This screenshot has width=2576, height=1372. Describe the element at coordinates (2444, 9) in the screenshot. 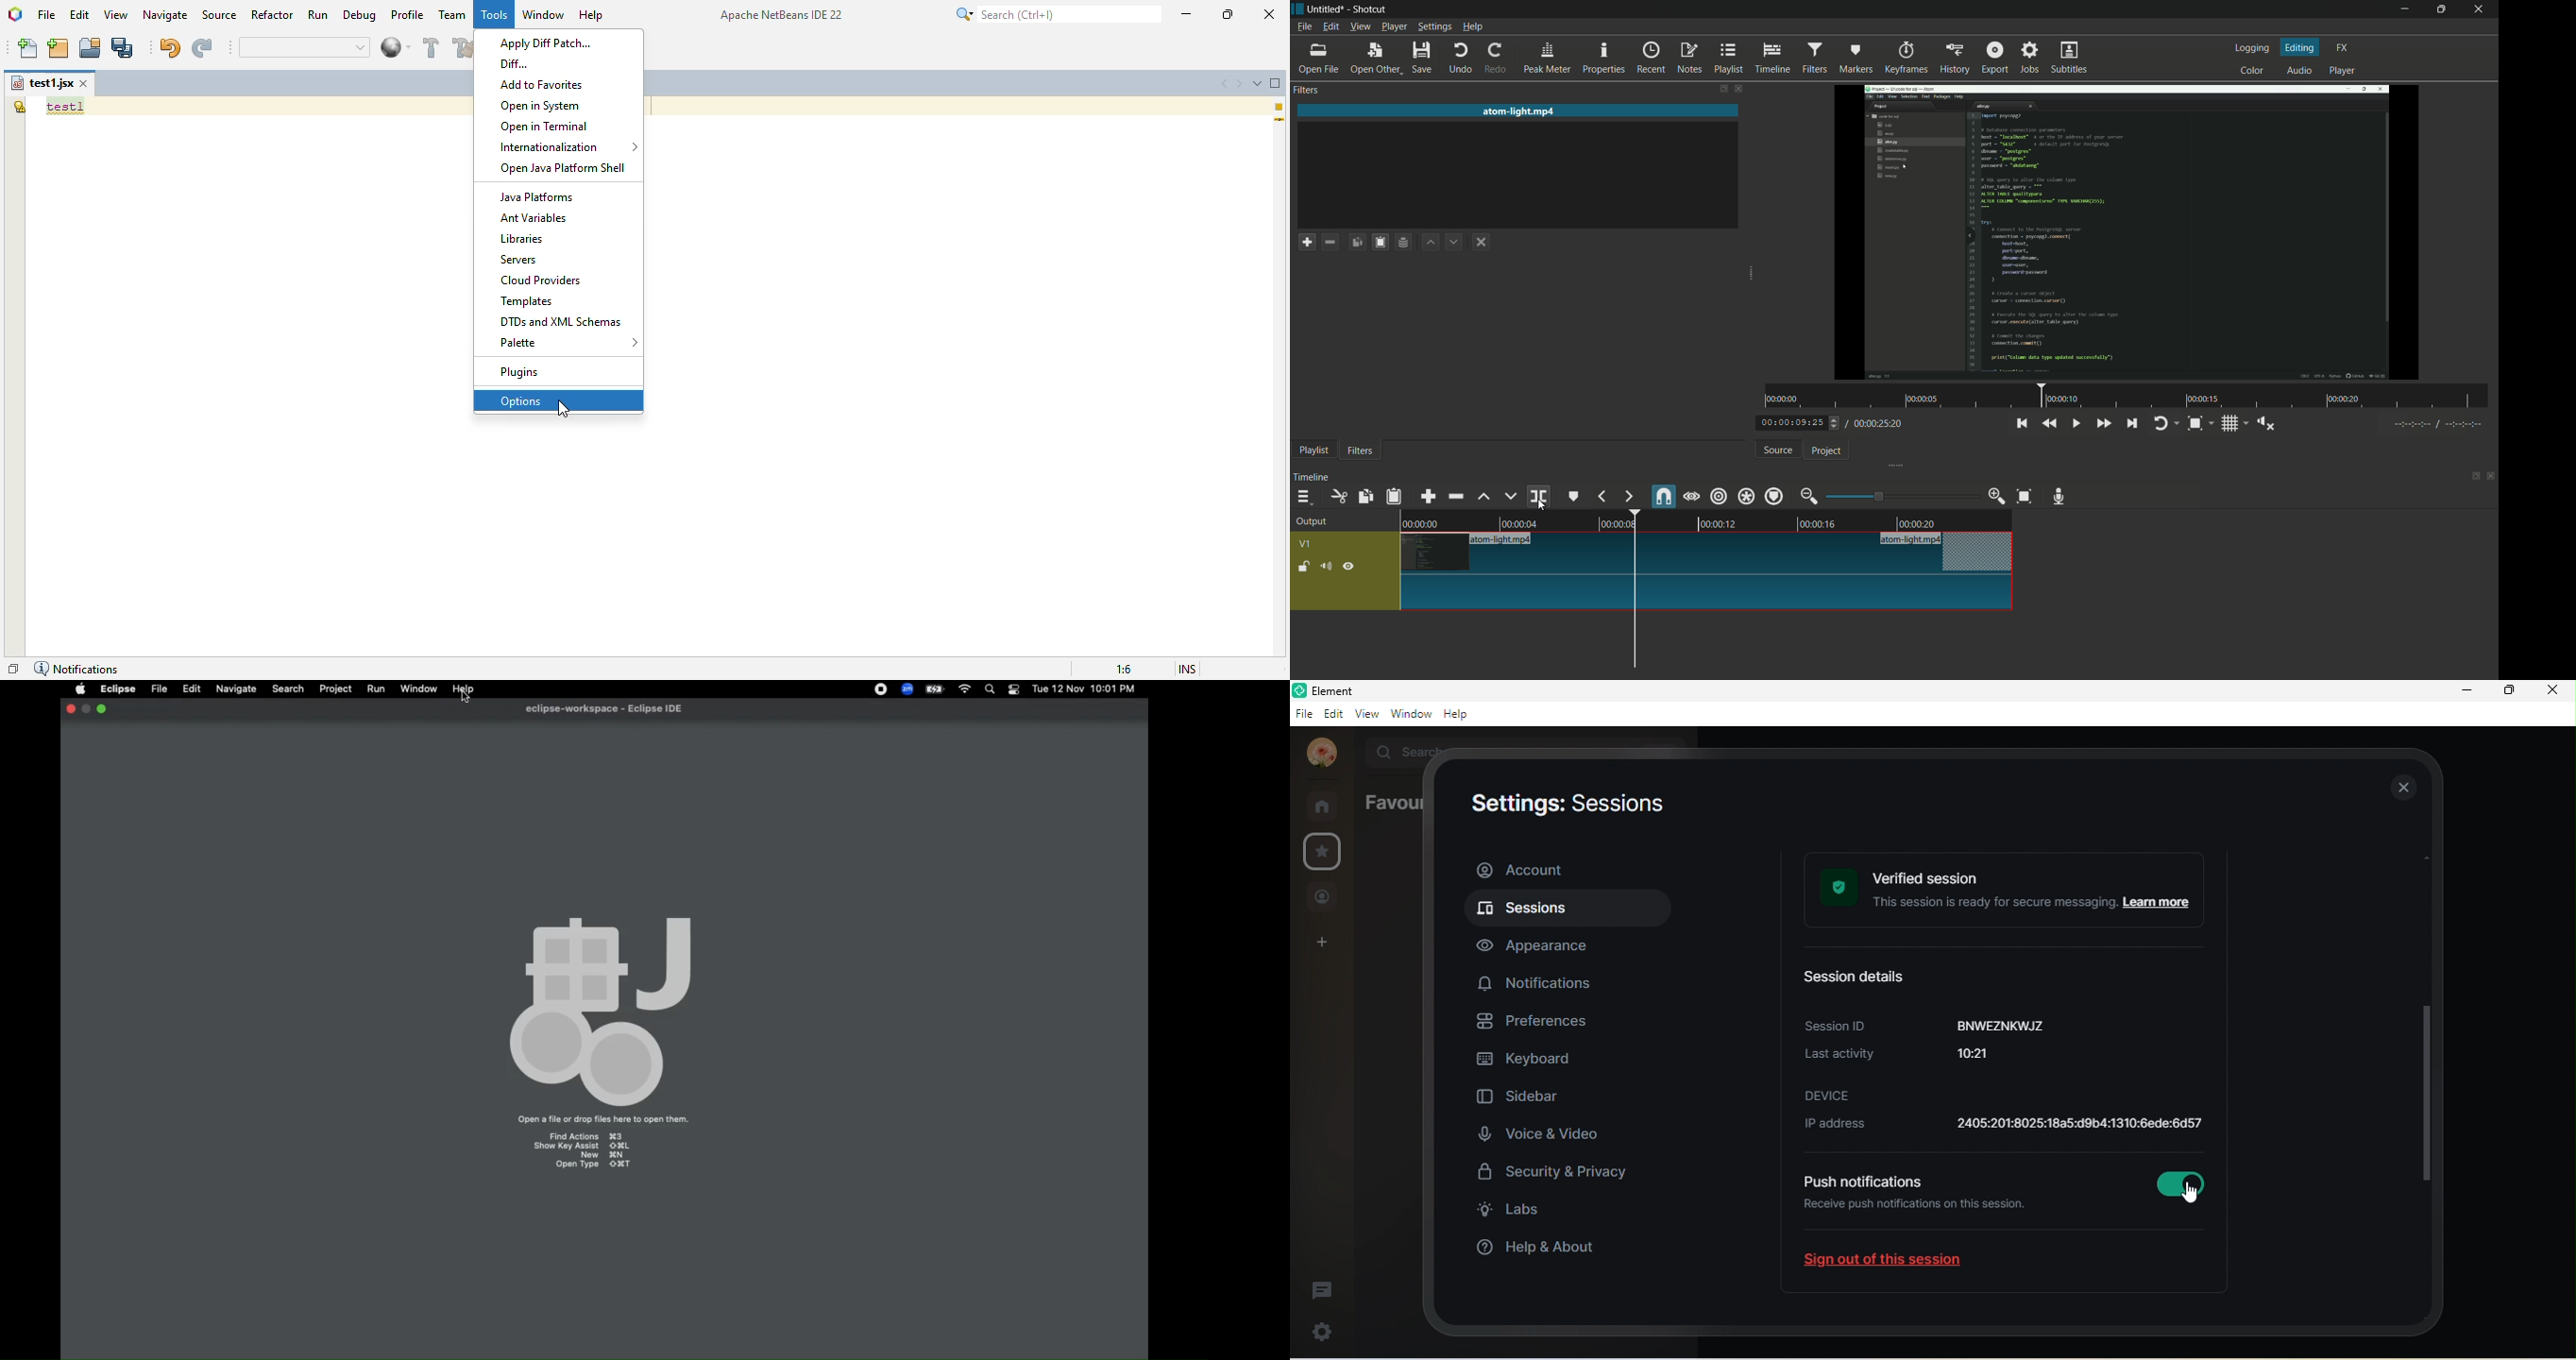

I see `maximize` at that location.